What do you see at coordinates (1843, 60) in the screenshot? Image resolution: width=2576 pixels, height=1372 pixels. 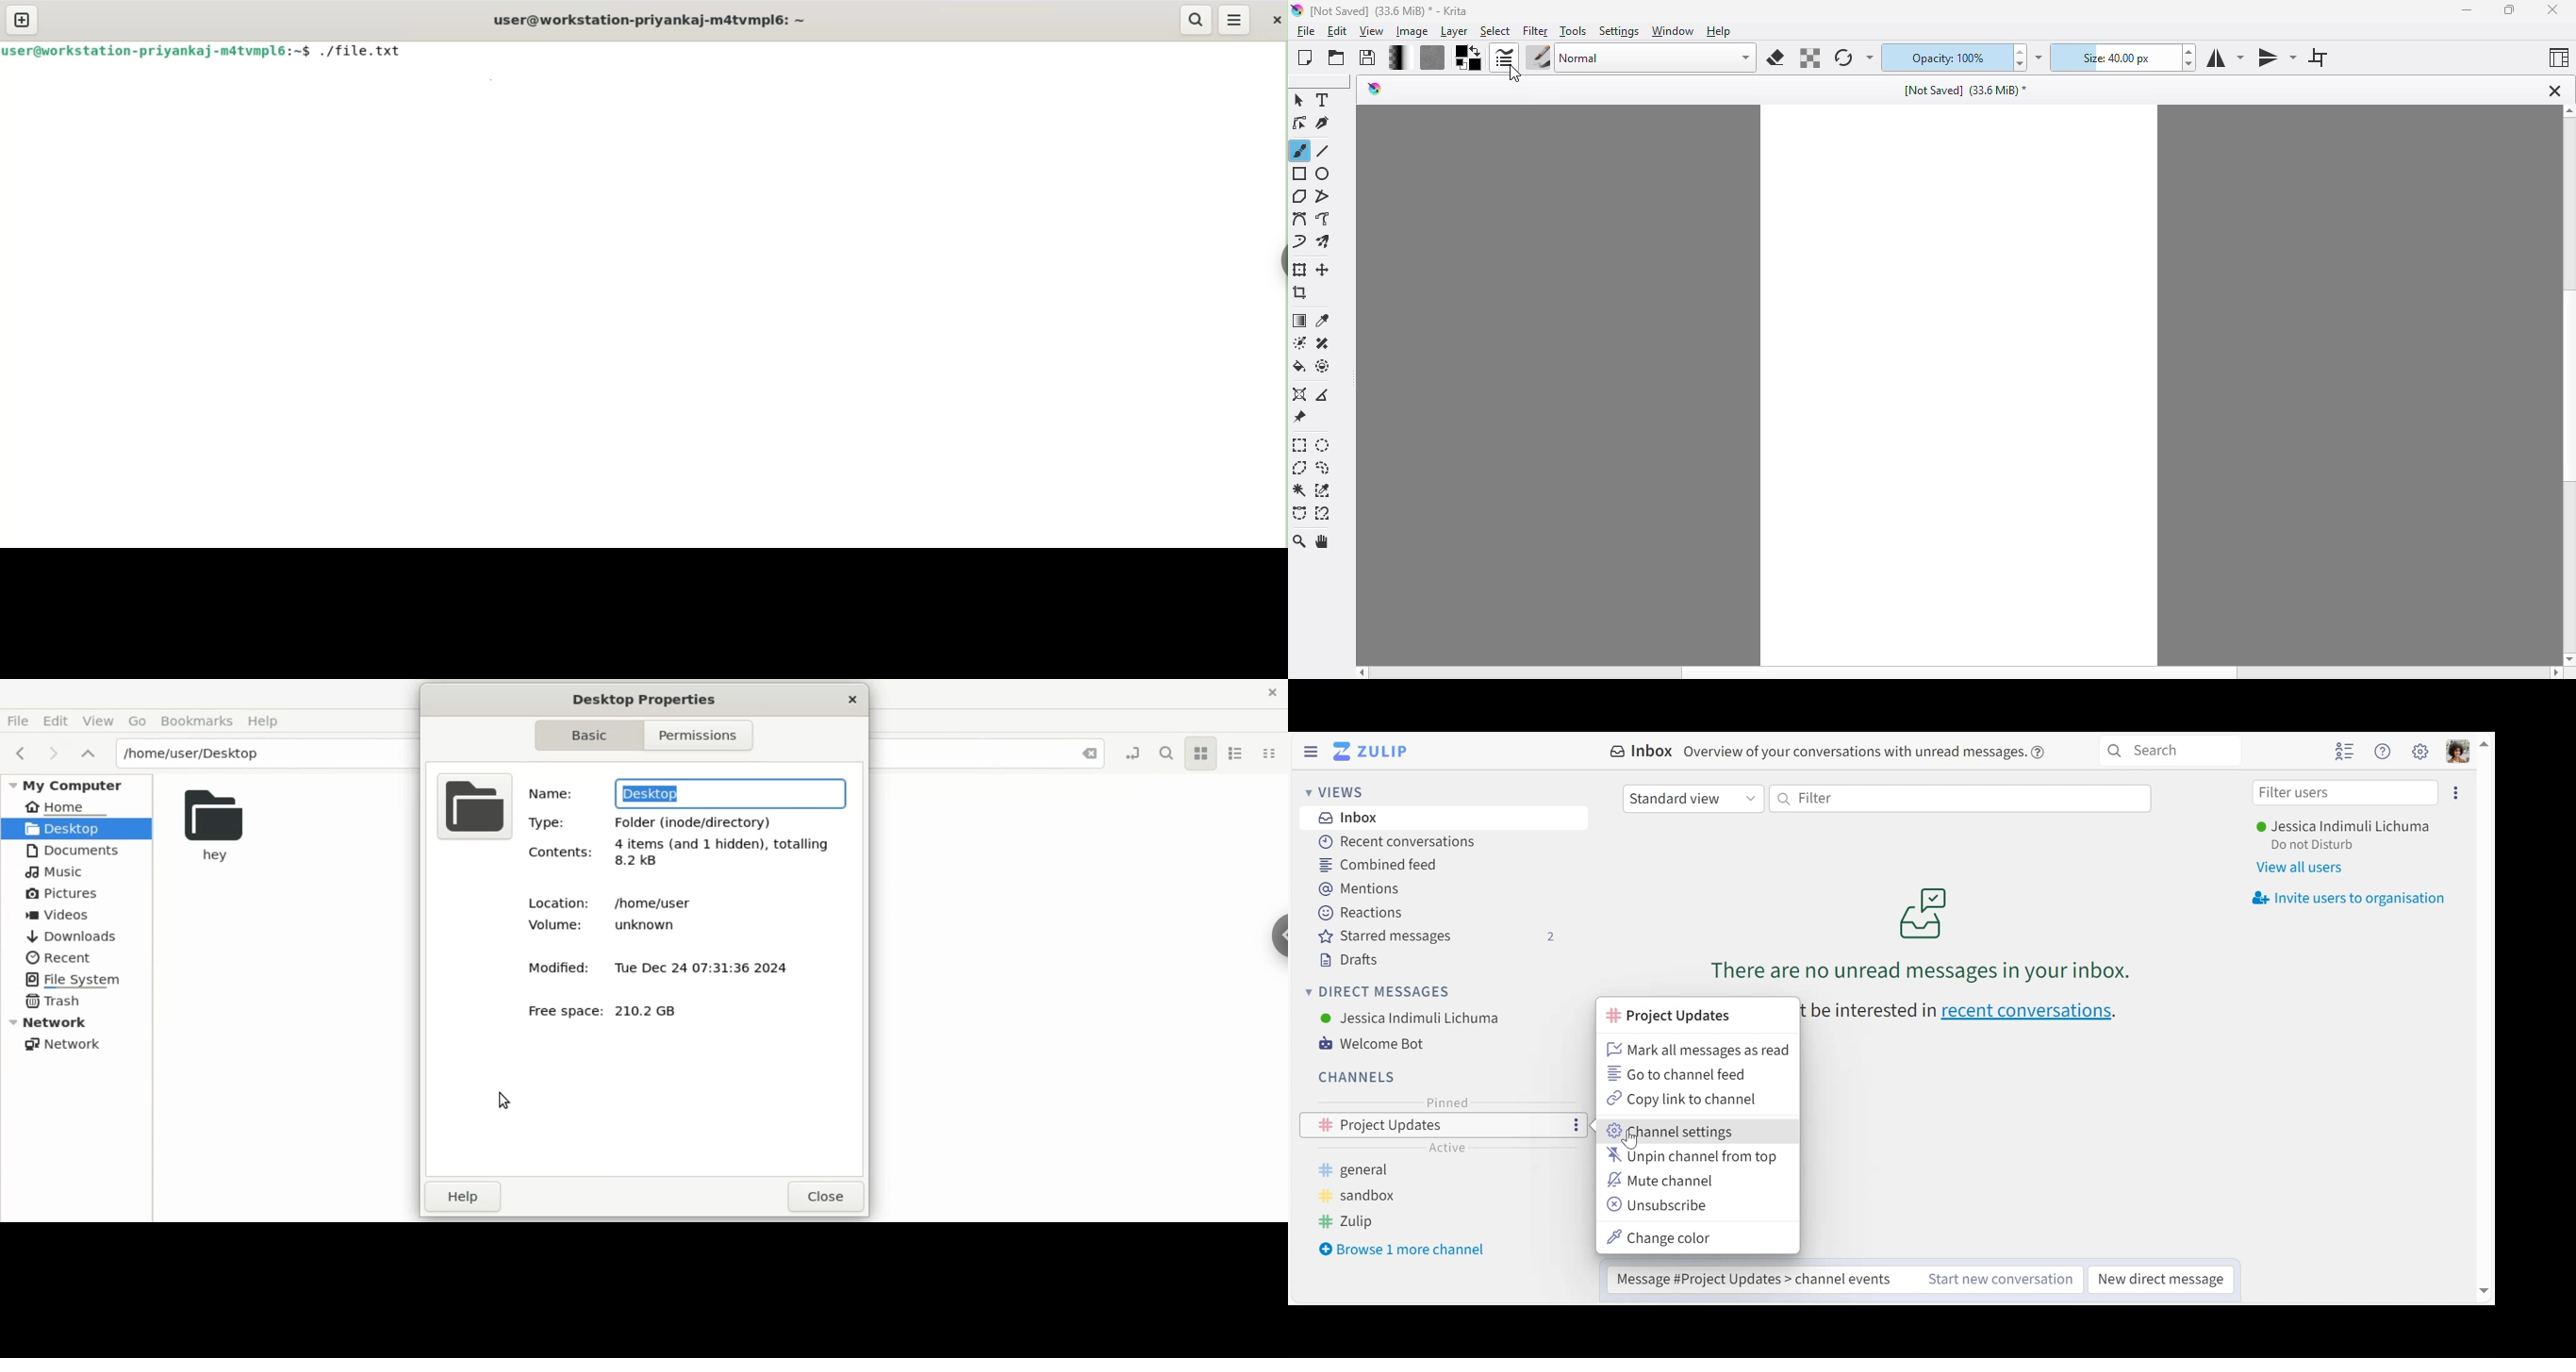 I see `reload original preset` at bounding box center [1843, 60].